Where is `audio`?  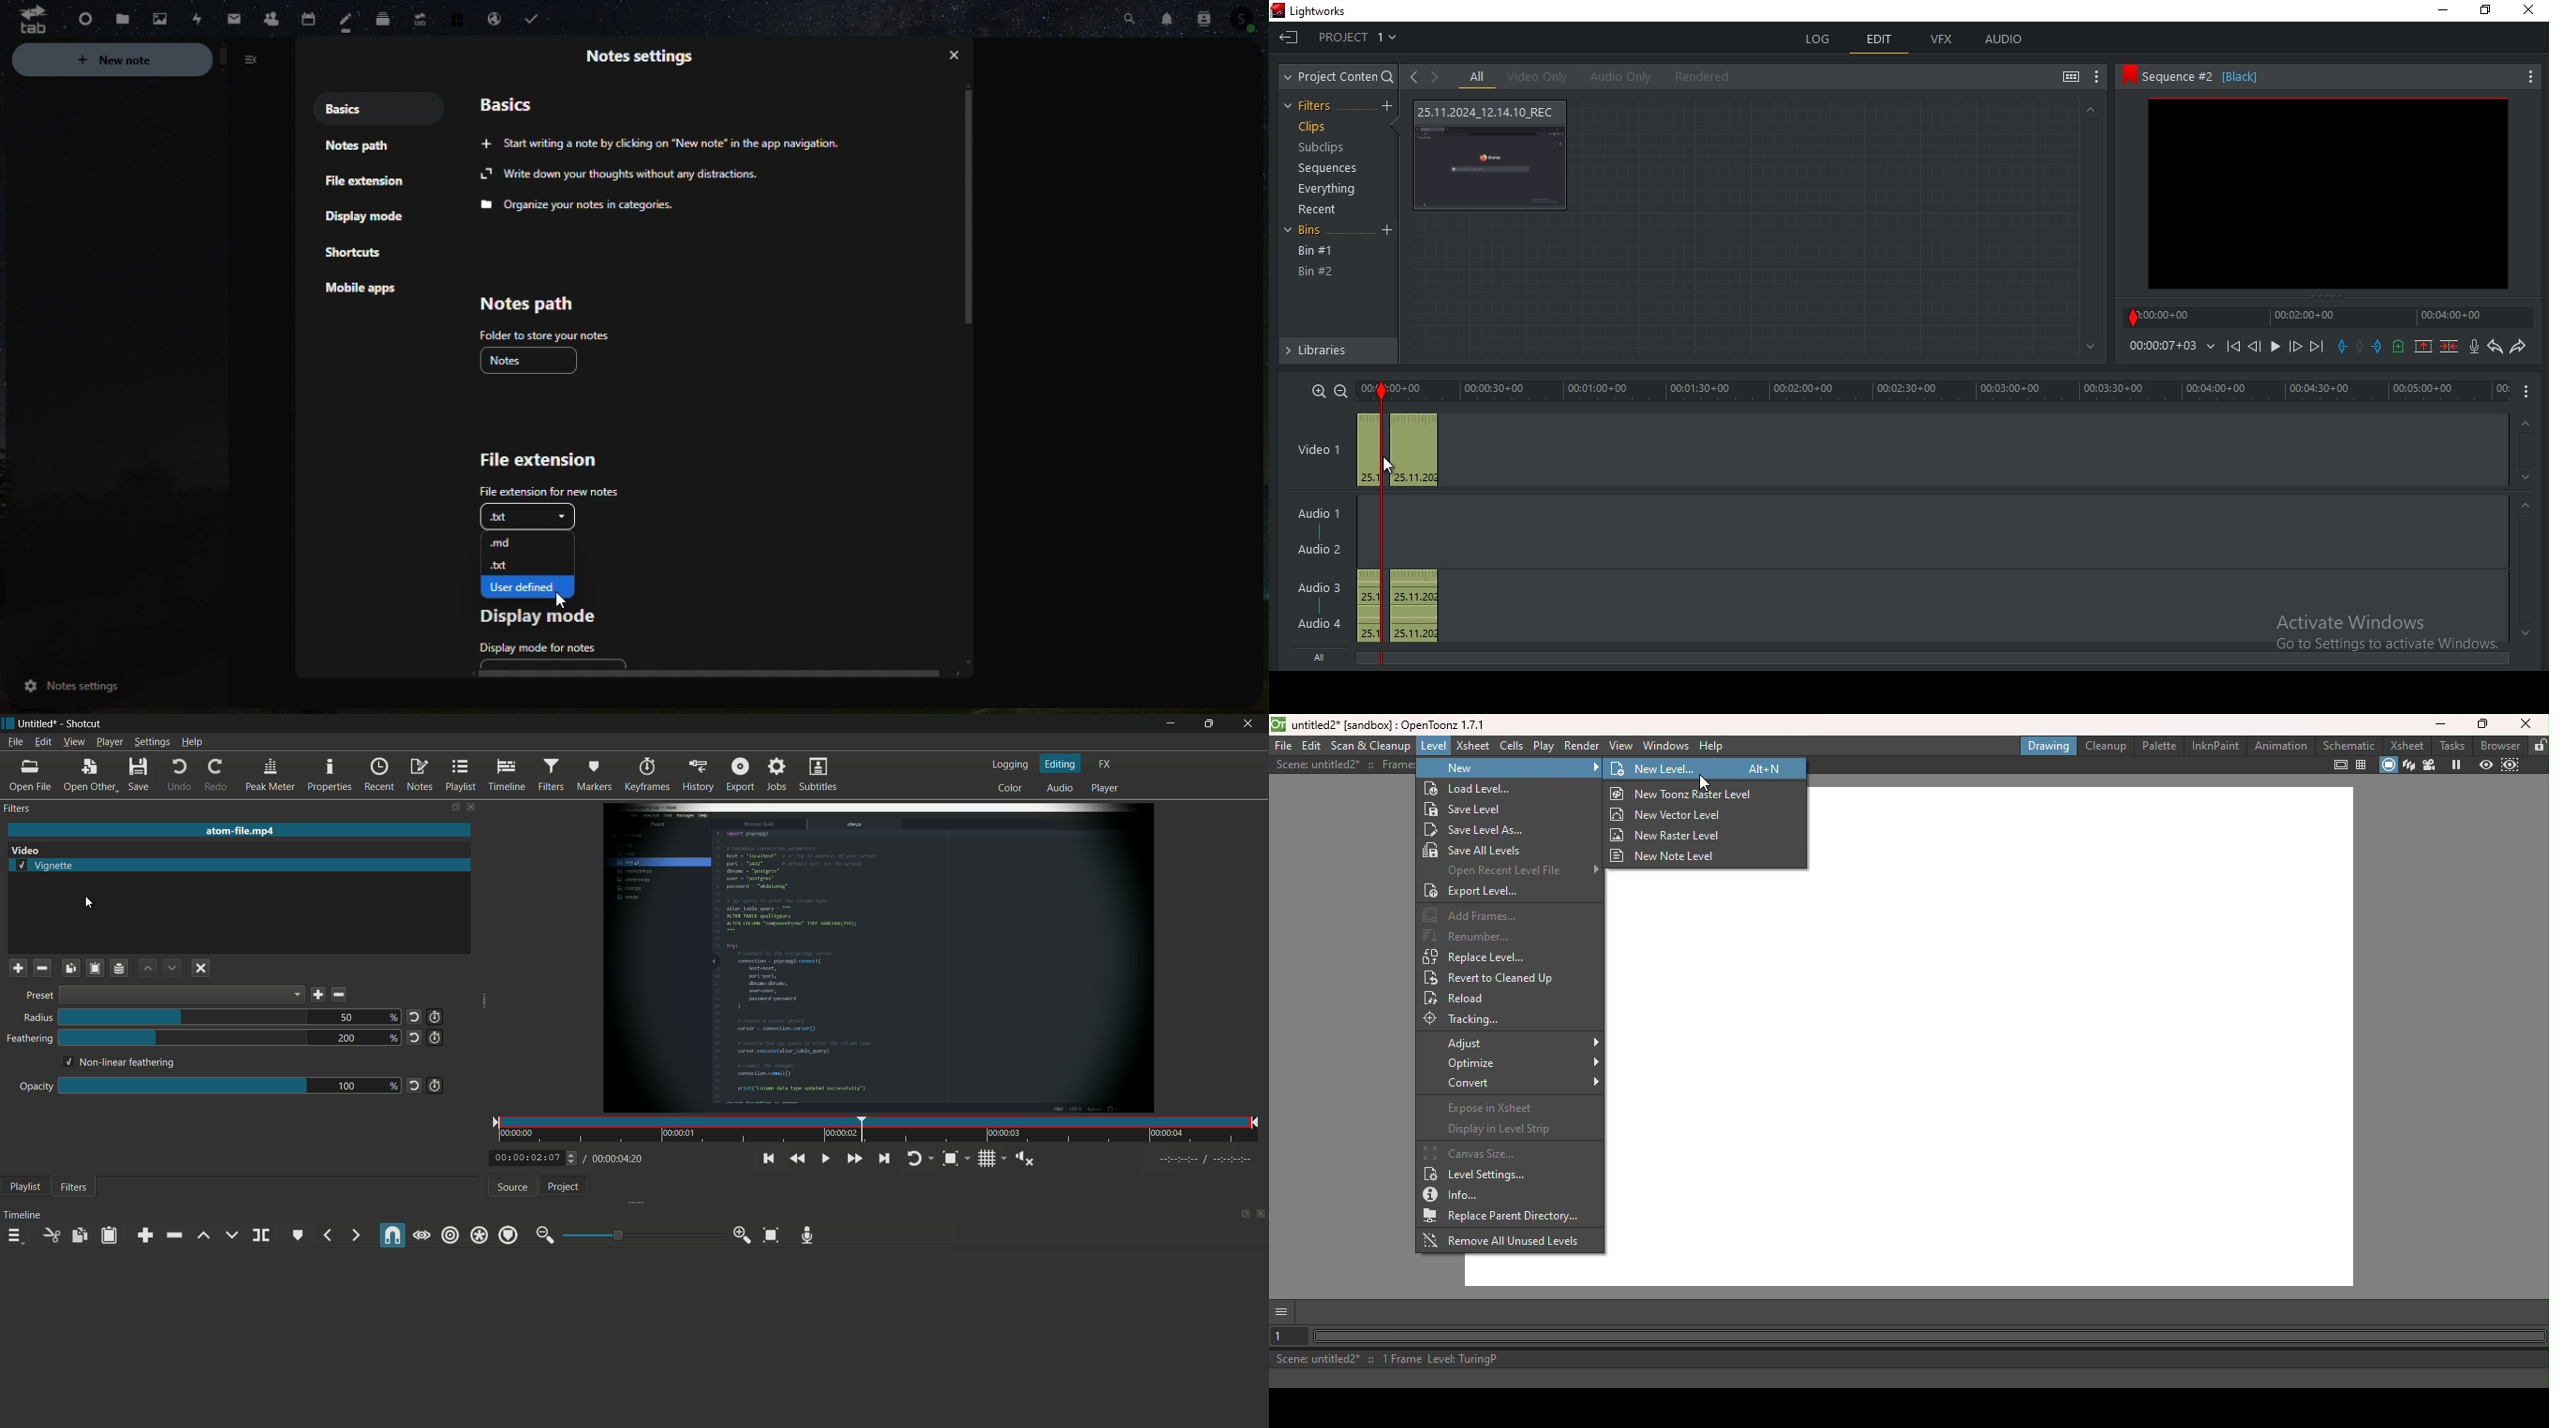 audio is located at coordinates (1063, 788).